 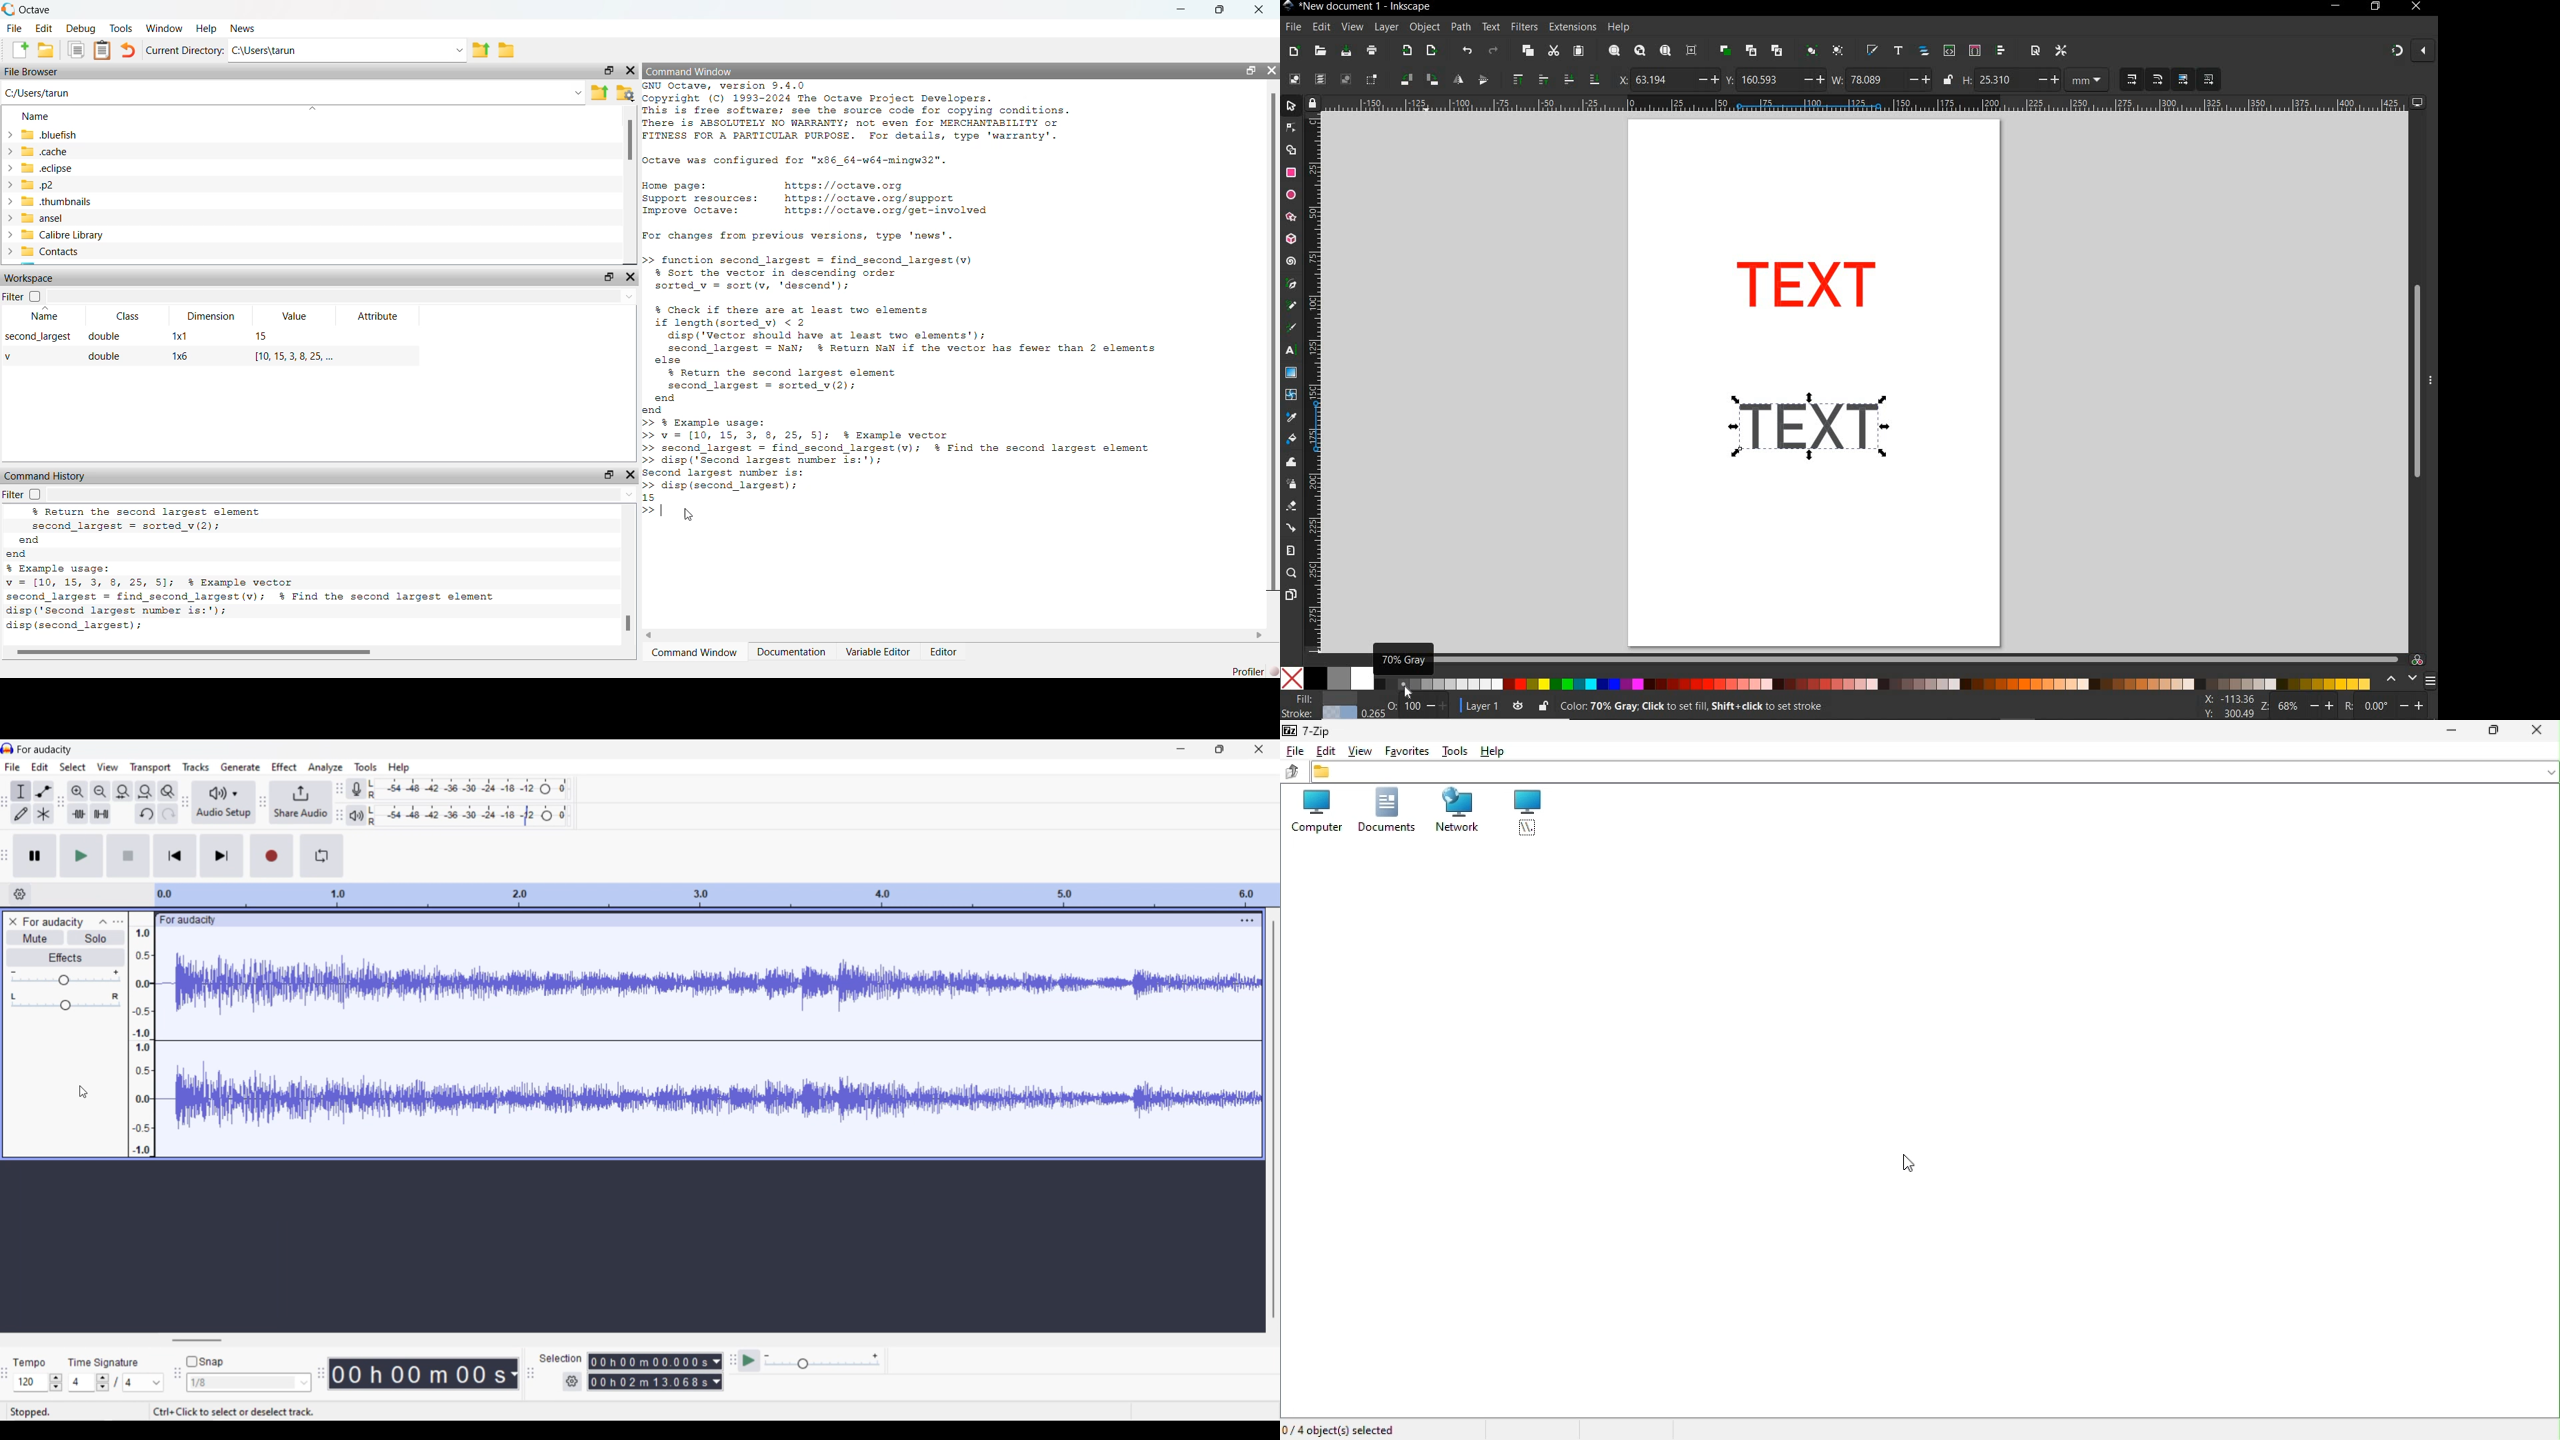 I want to click on Close interface, so click(x=1259, y=749).